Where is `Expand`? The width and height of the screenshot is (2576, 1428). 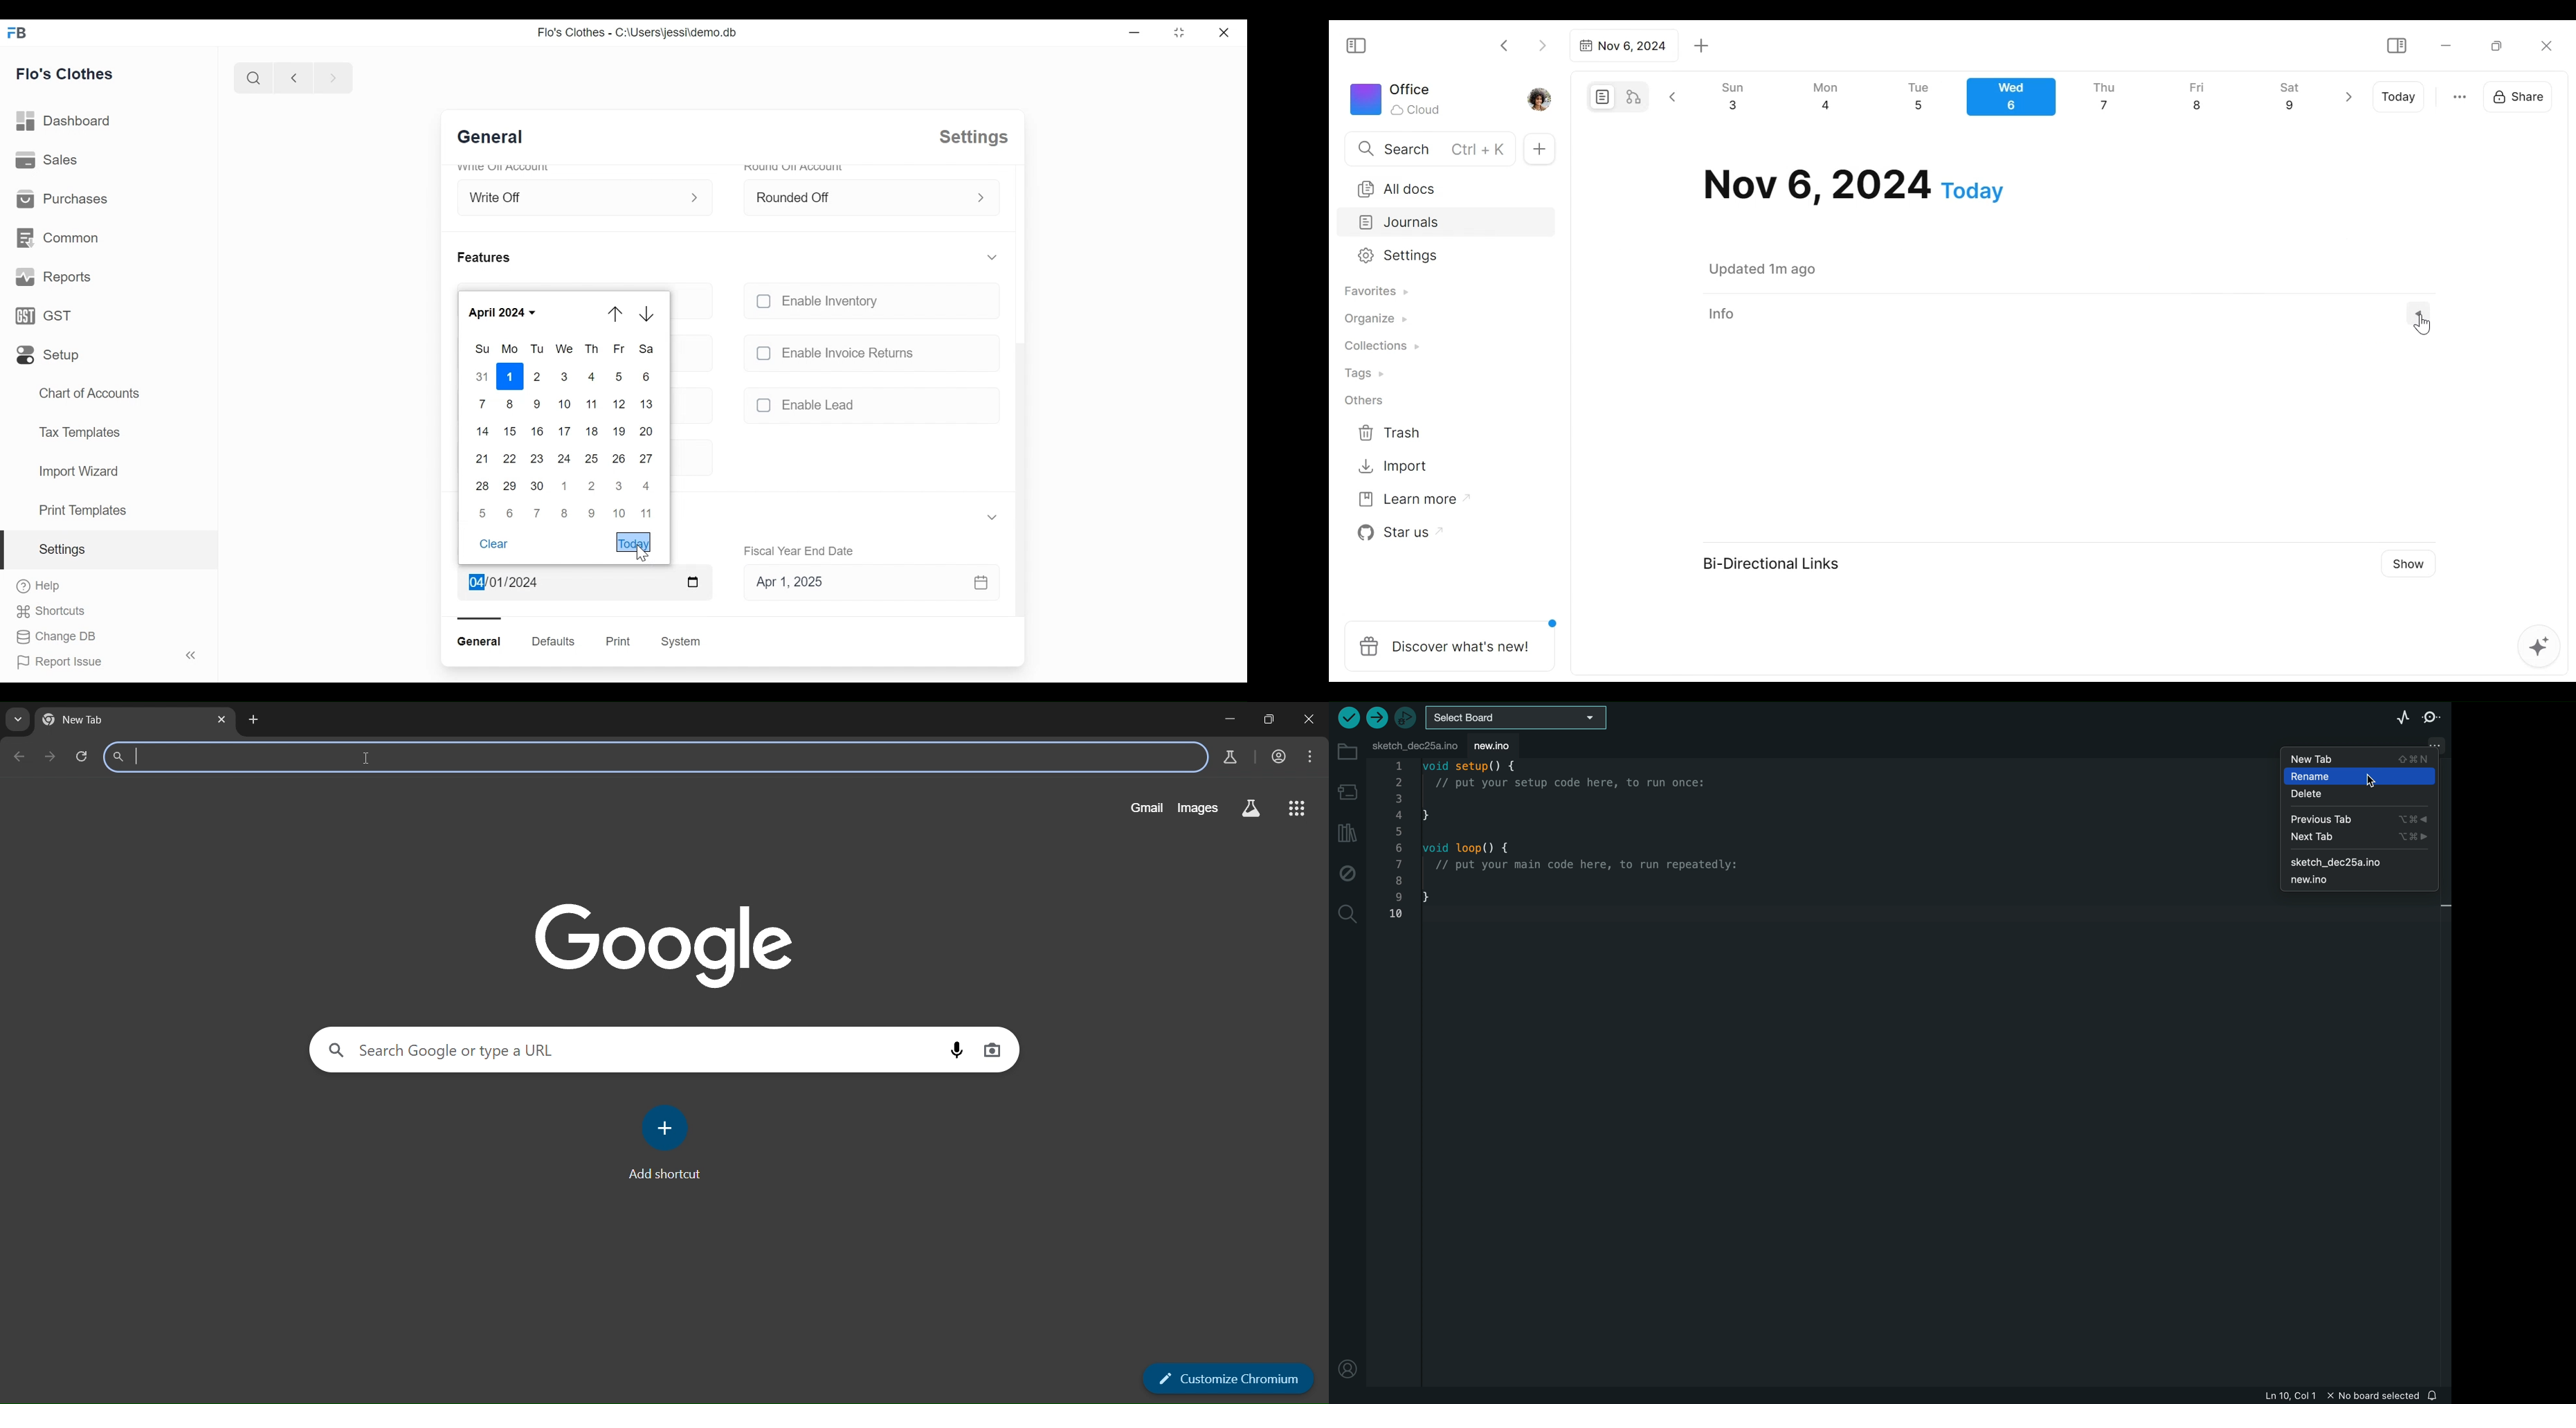 Expand is located at coordinates (991, 257).